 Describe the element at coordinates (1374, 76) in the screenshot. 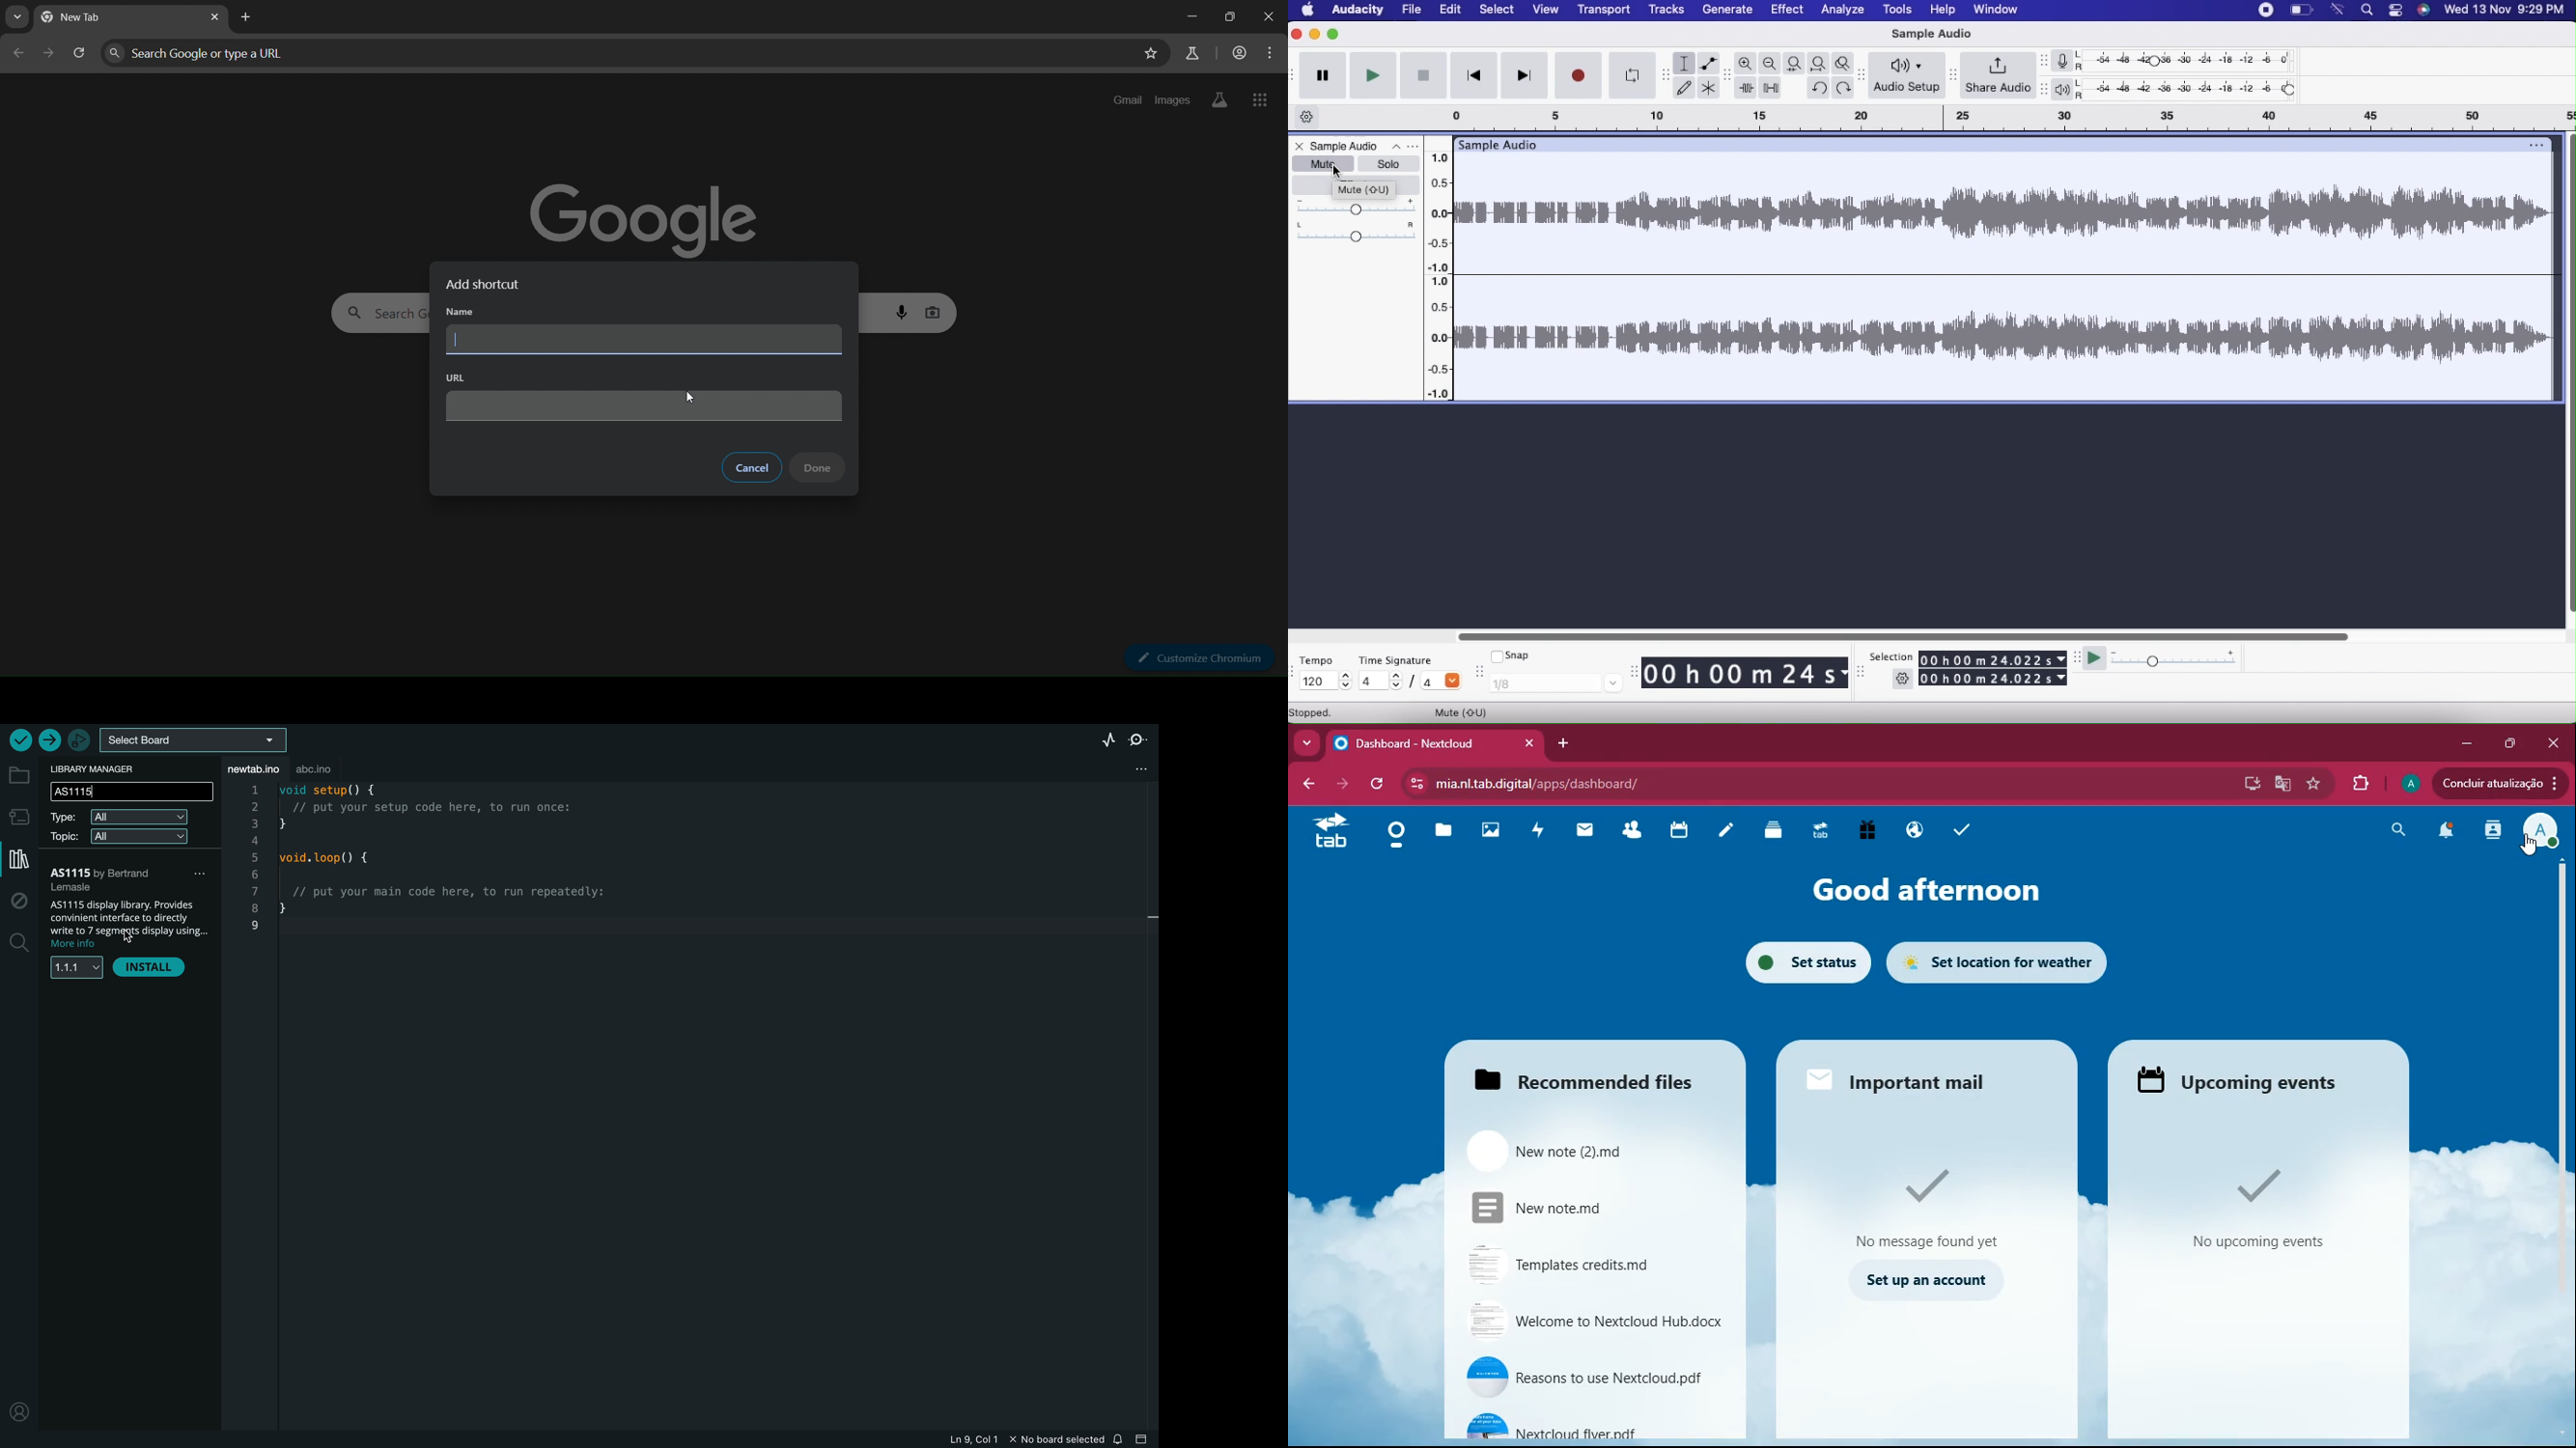

I see `Play` at that location.